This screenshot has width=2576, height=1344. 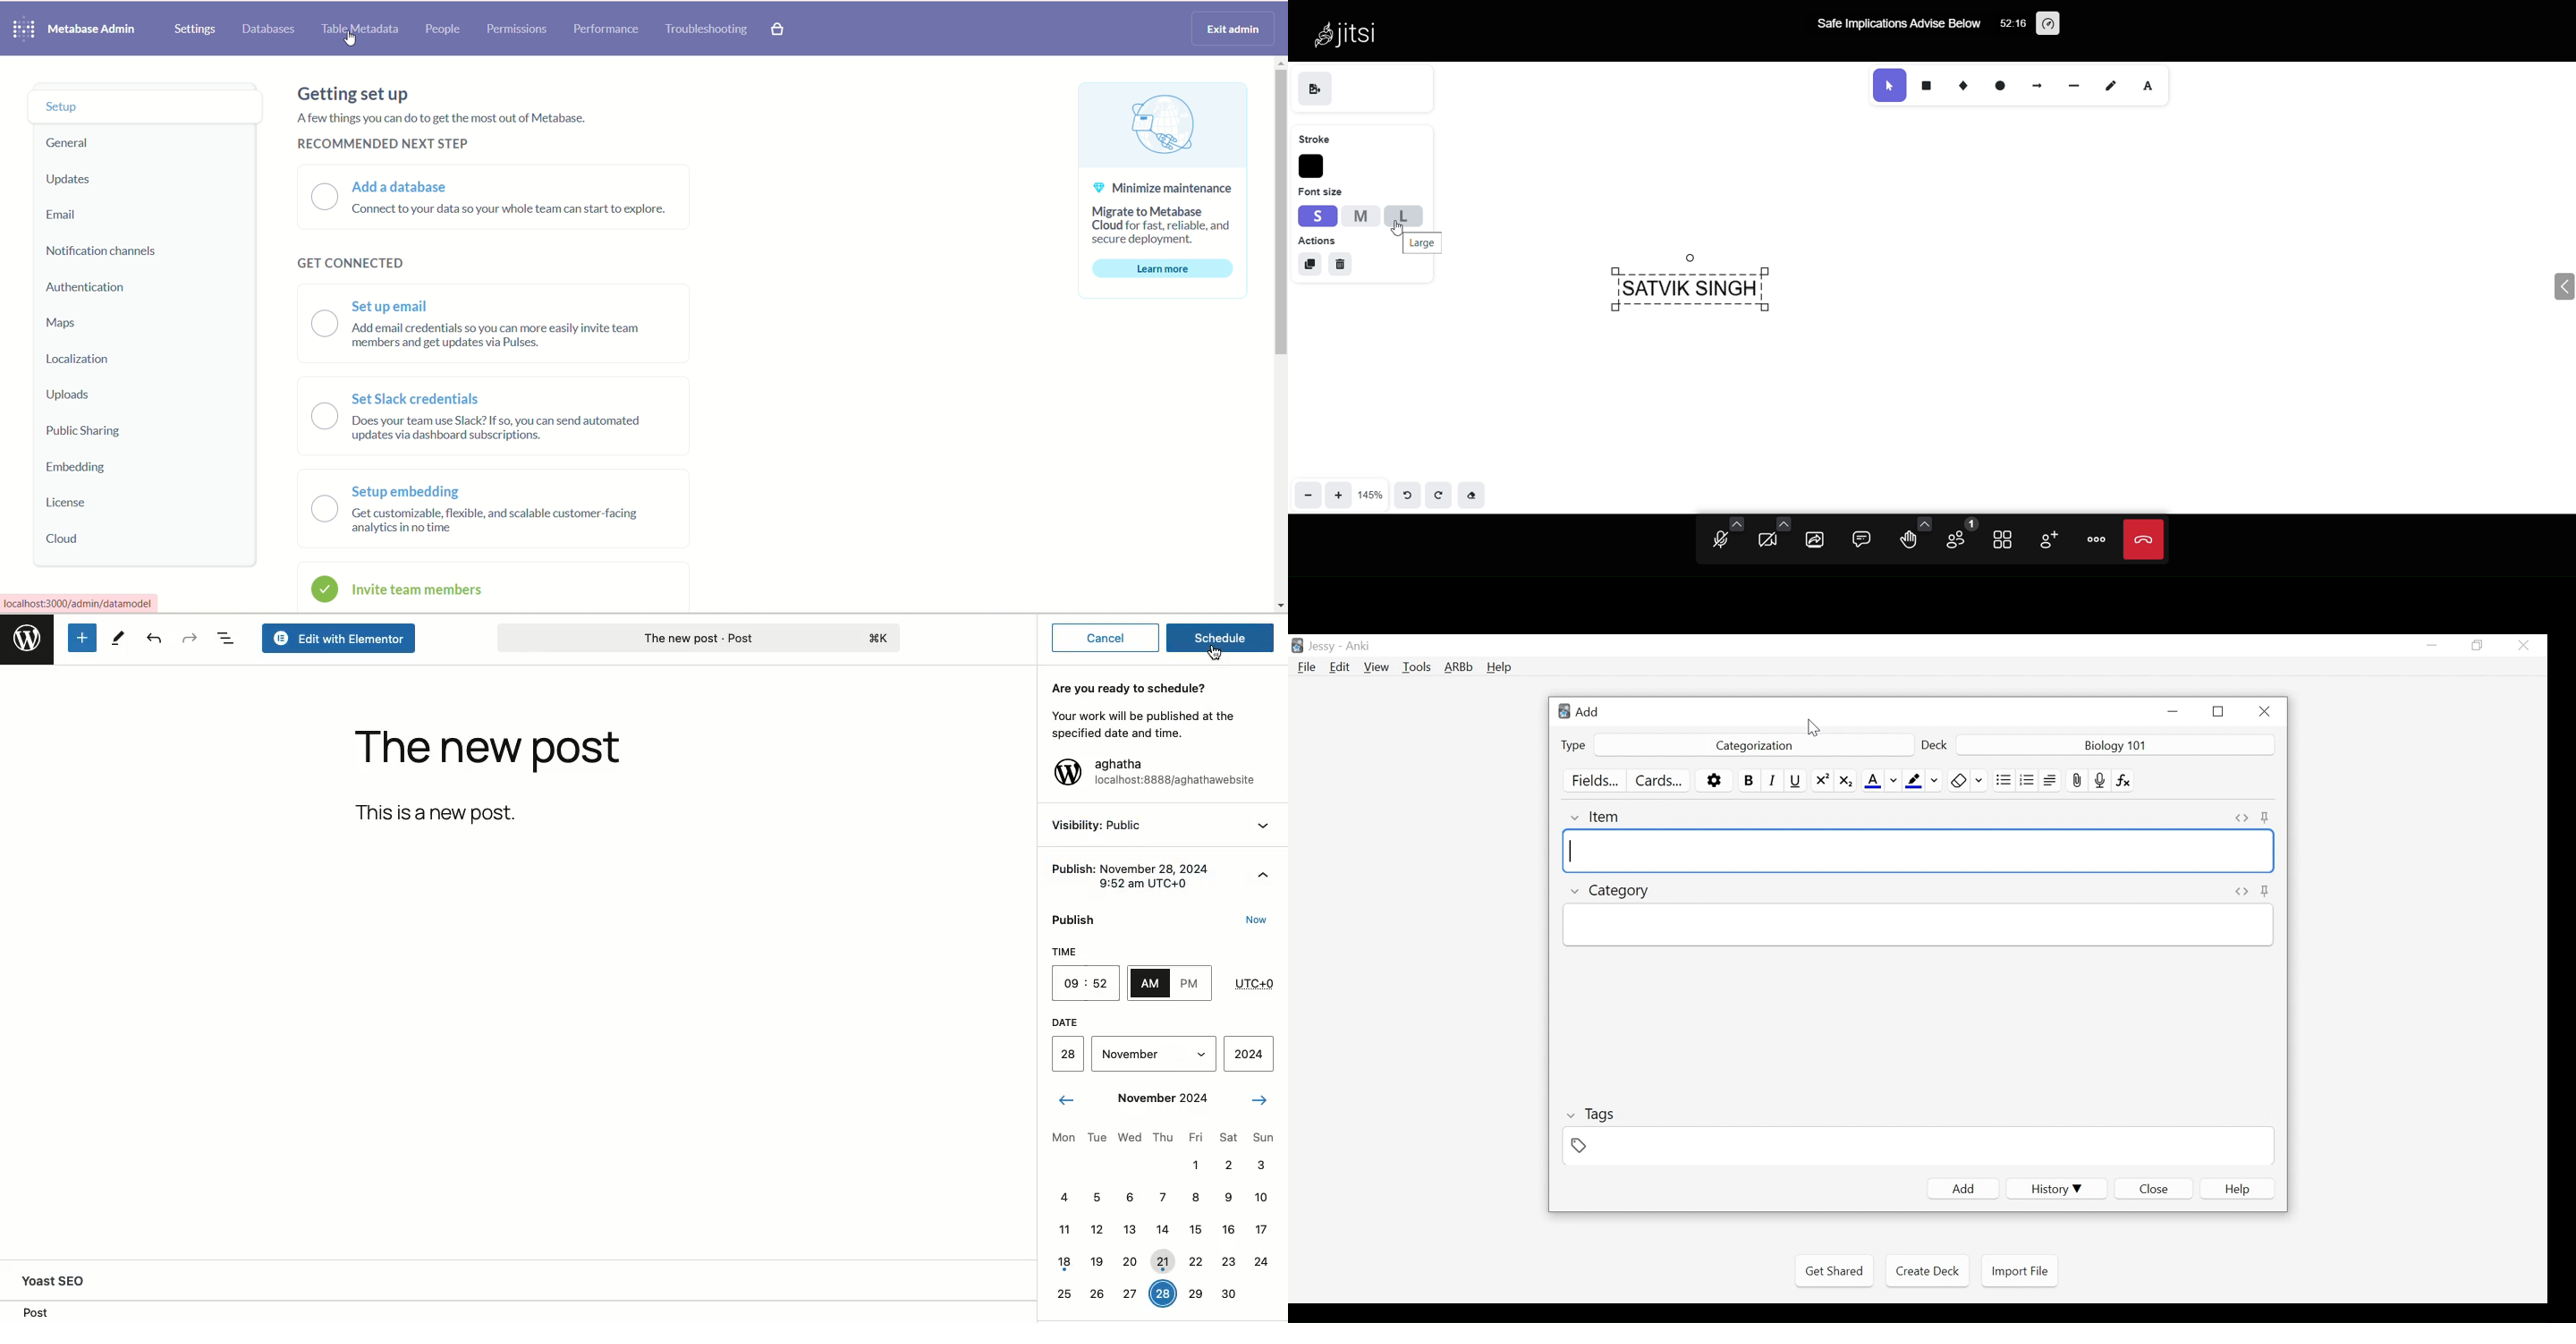 I want to click on Help, so click(x=1499, y=668).